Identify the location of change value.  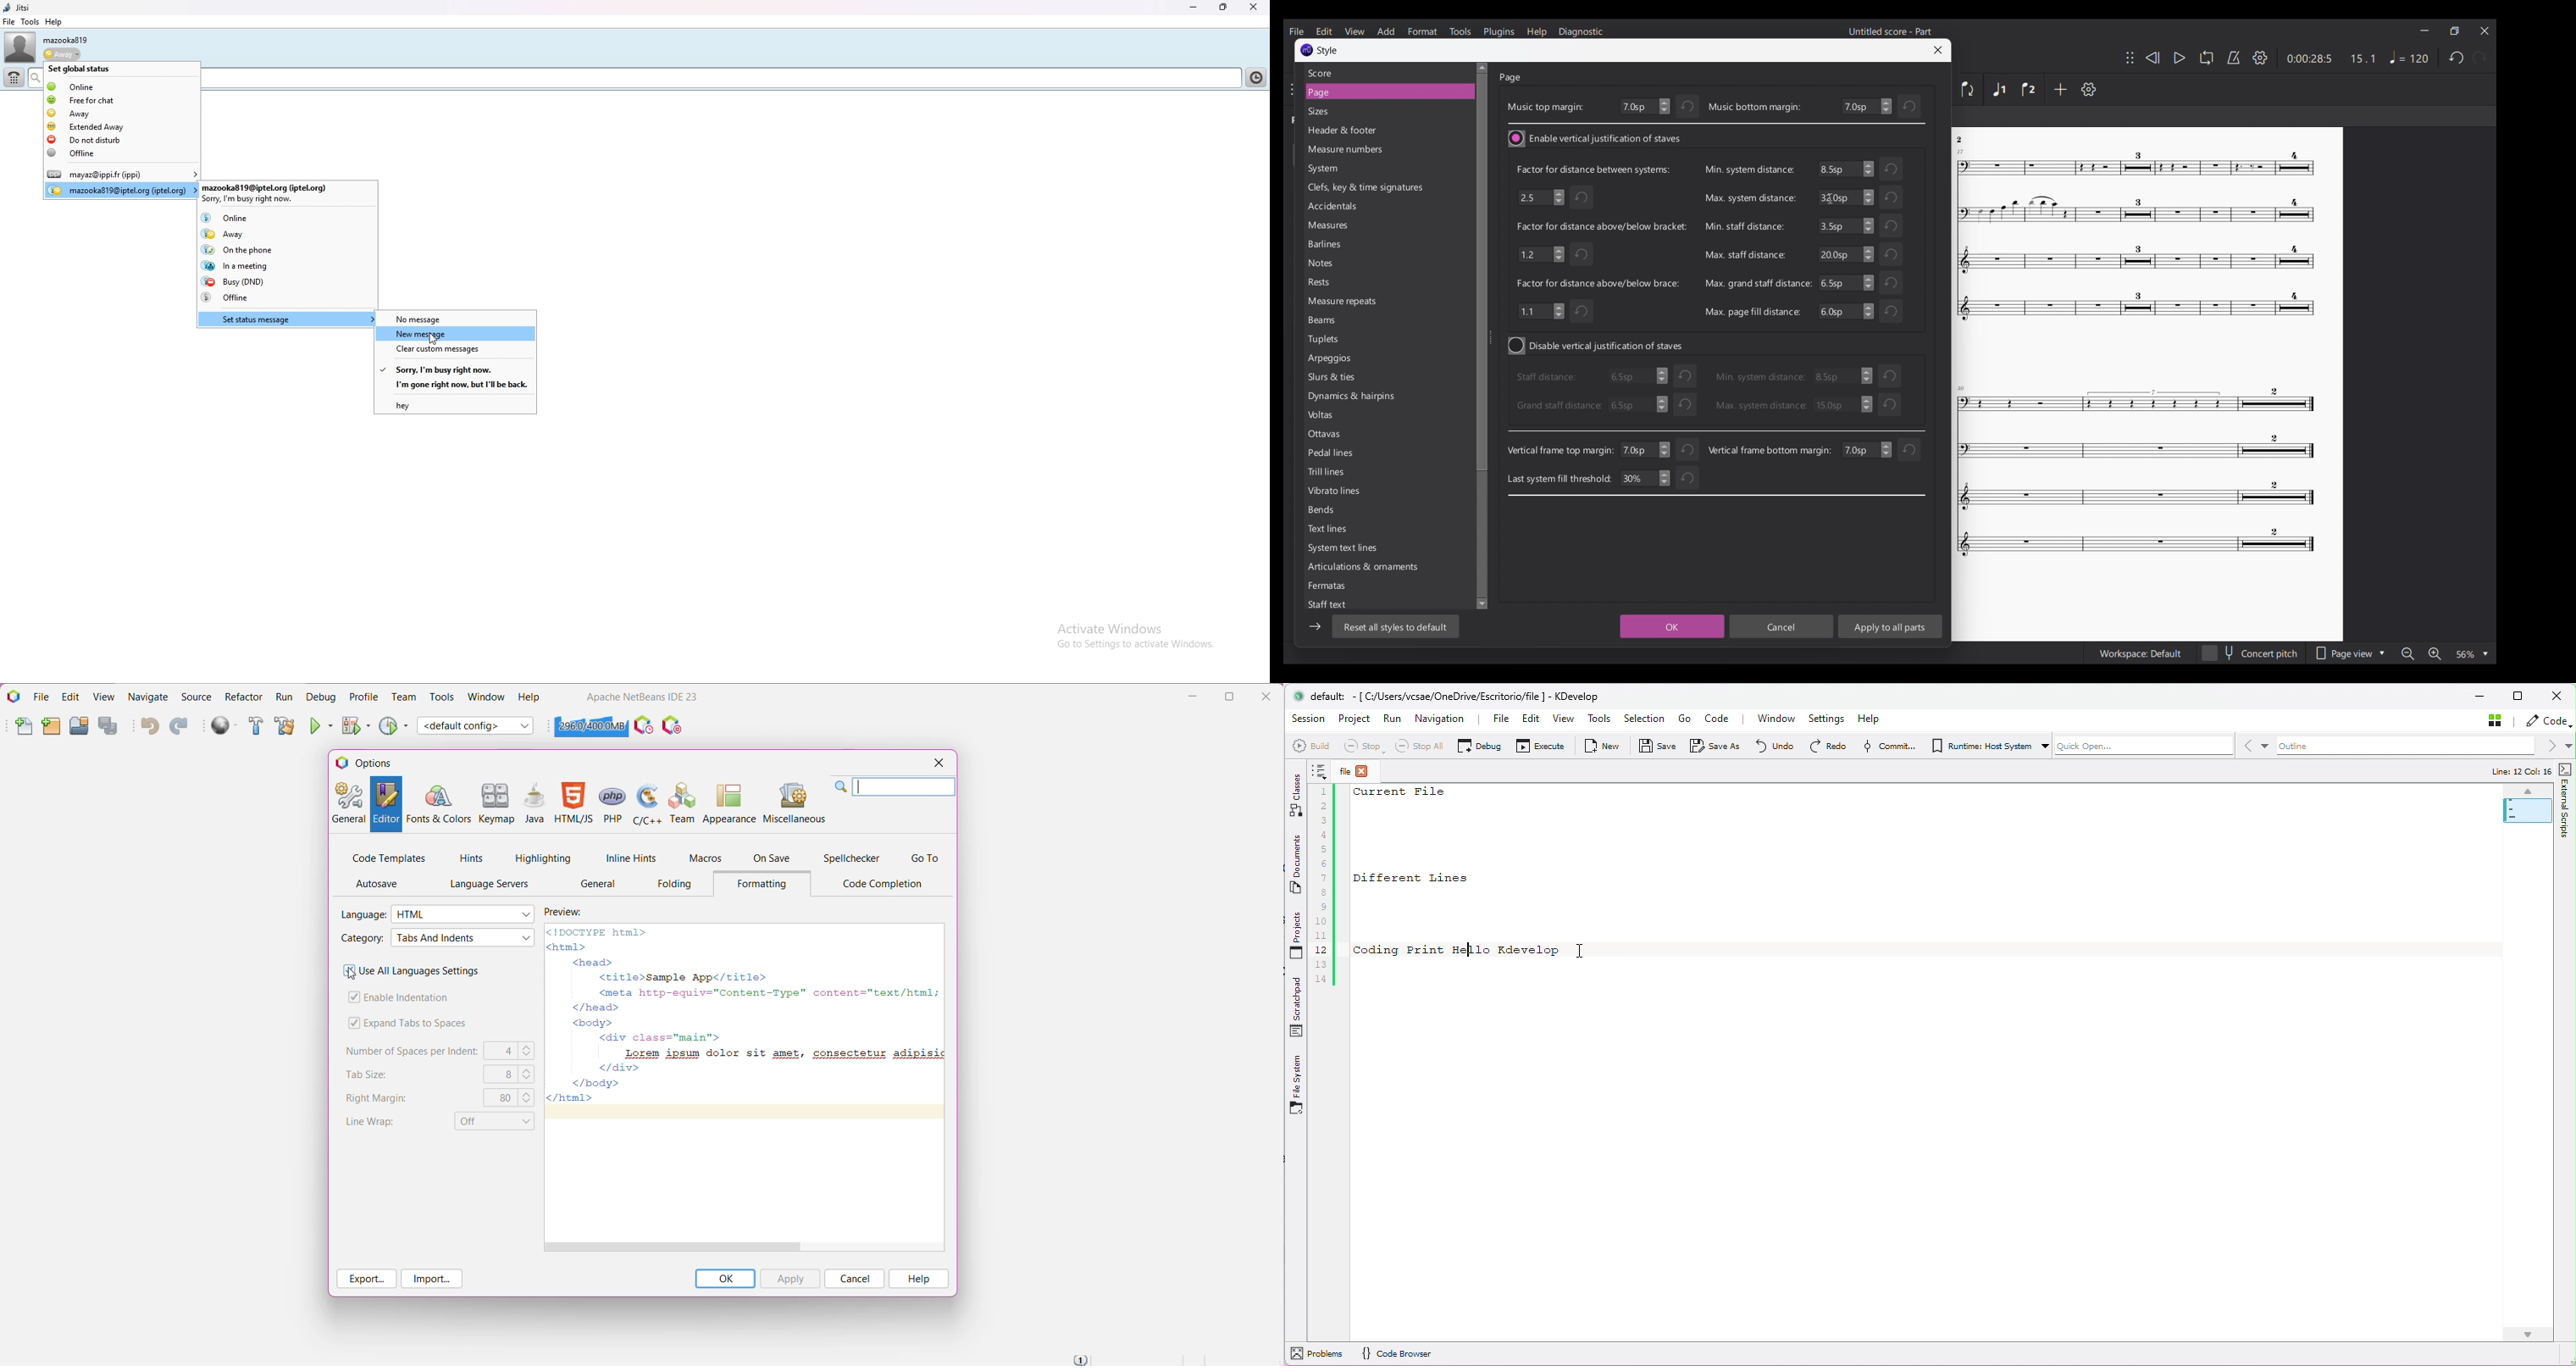
(1866, 450).